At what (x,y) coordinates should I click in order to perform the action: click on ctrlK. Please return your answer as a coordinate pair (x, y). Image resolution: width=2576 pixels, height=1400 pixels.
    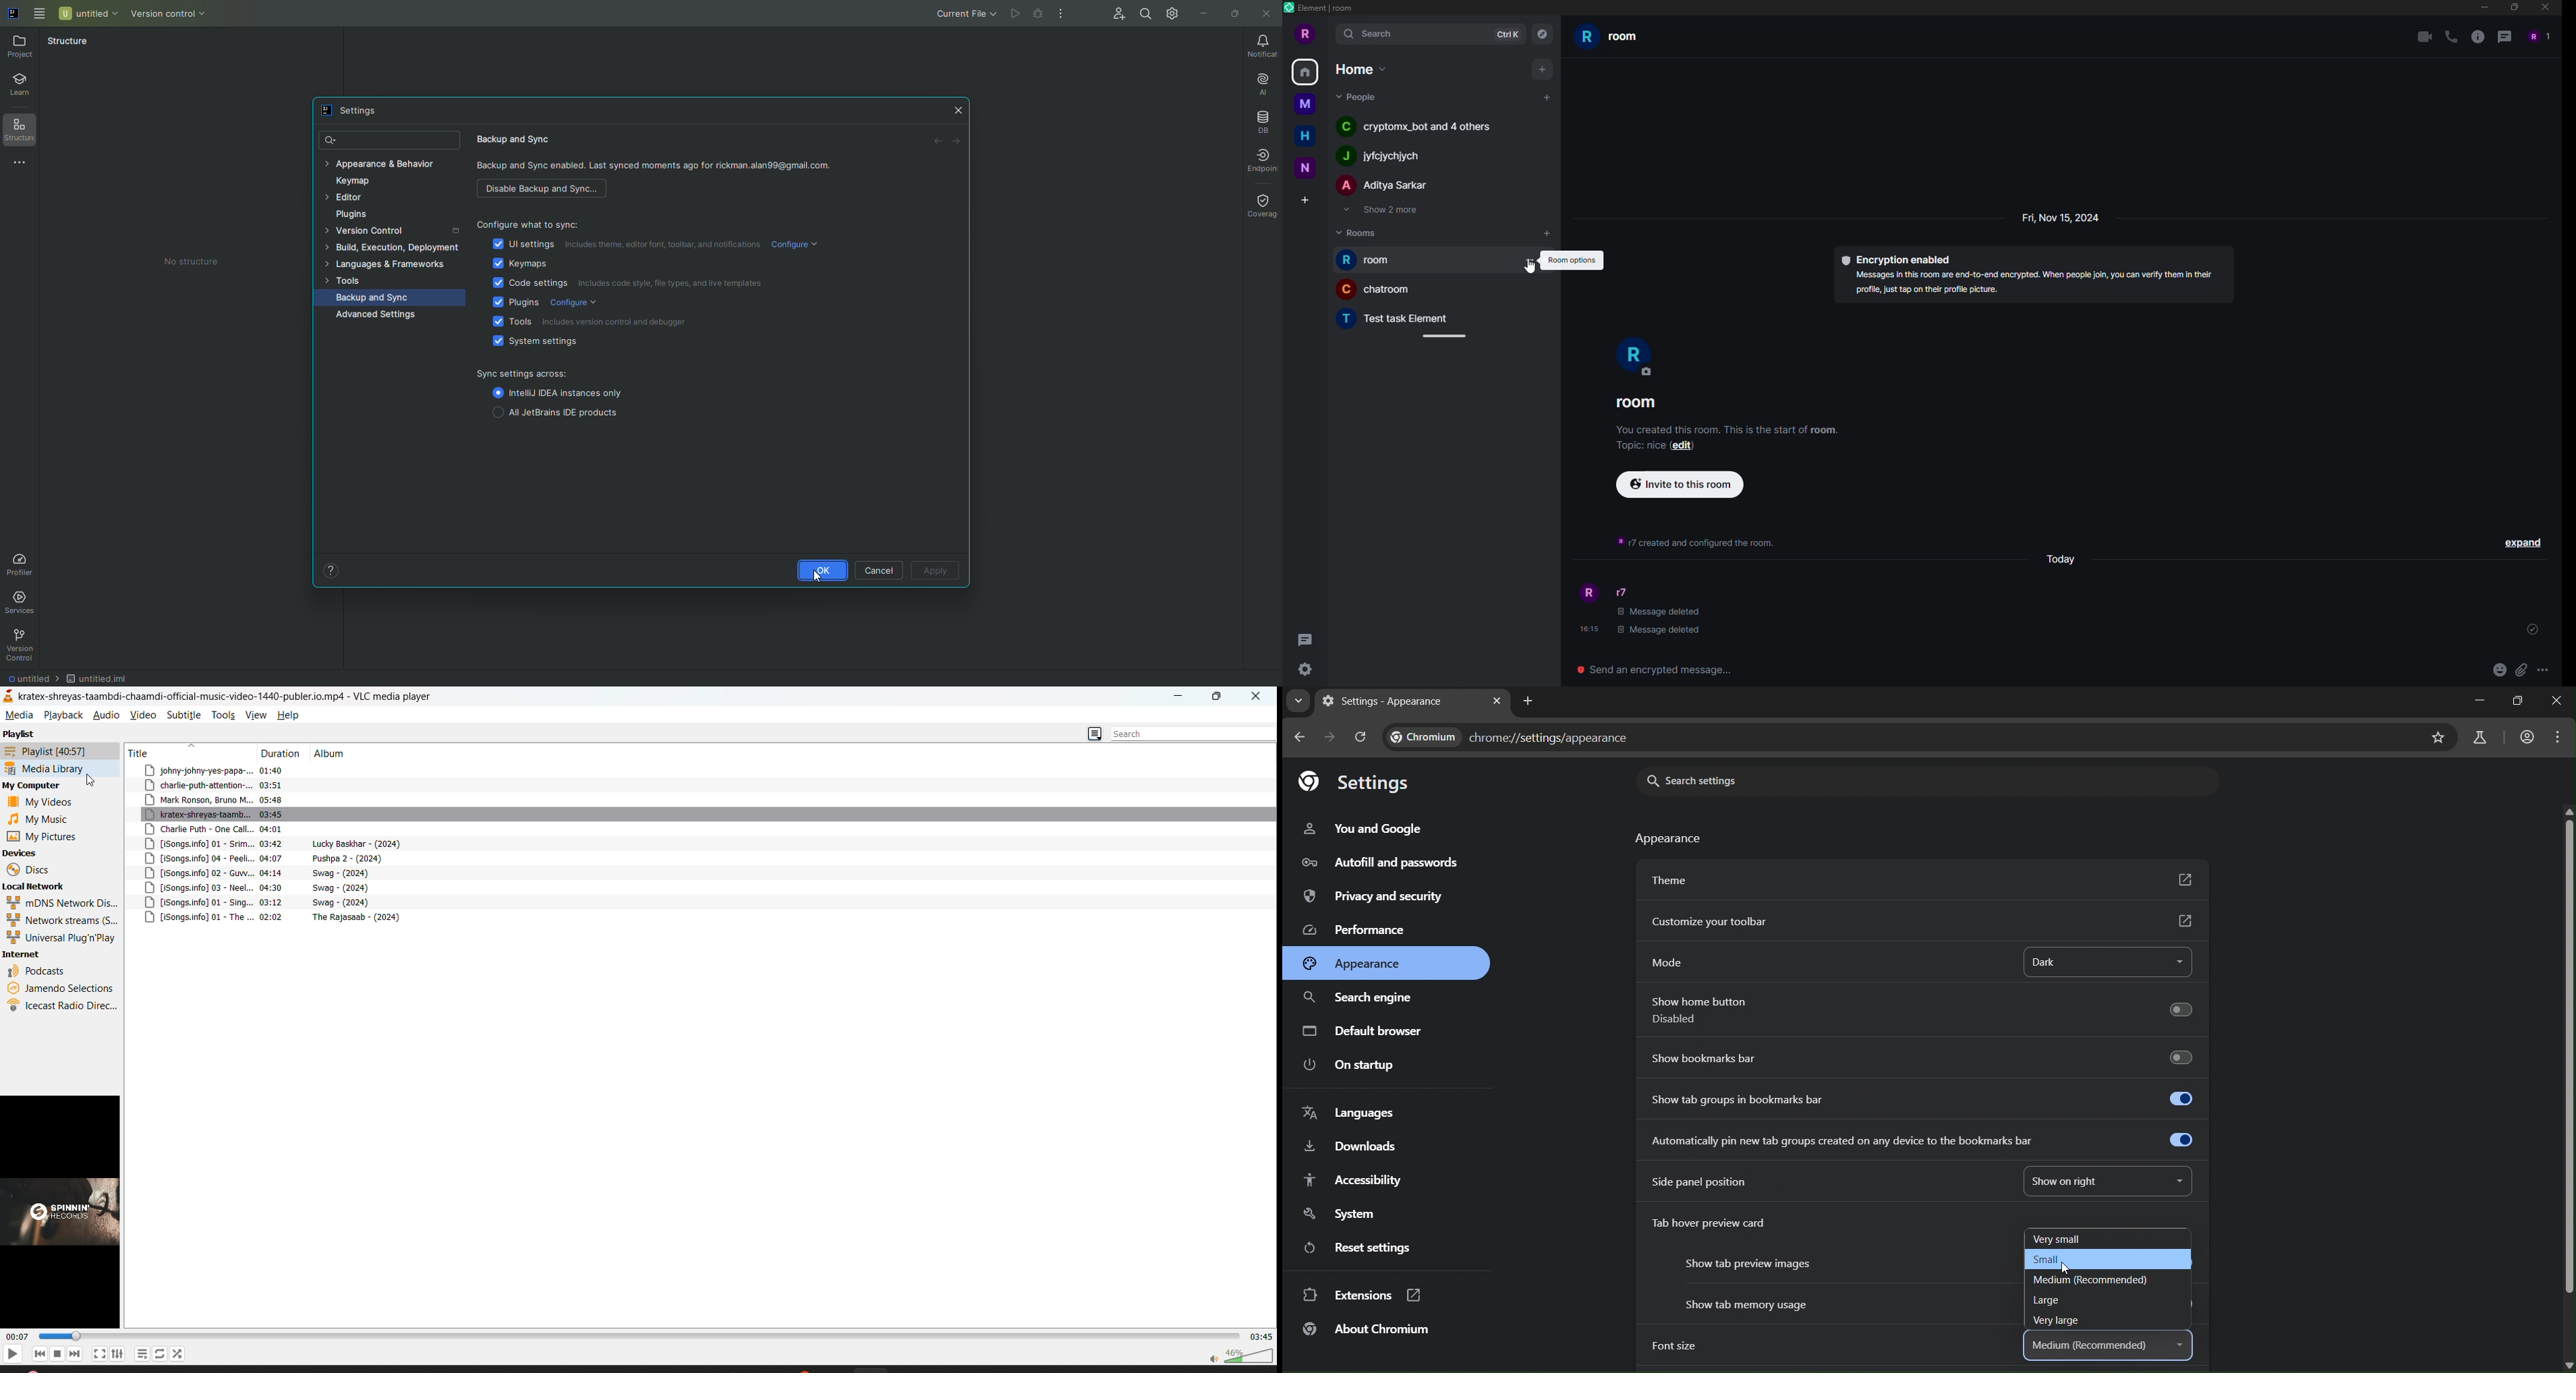
    Looking at the image, I should click on (1508, 33).